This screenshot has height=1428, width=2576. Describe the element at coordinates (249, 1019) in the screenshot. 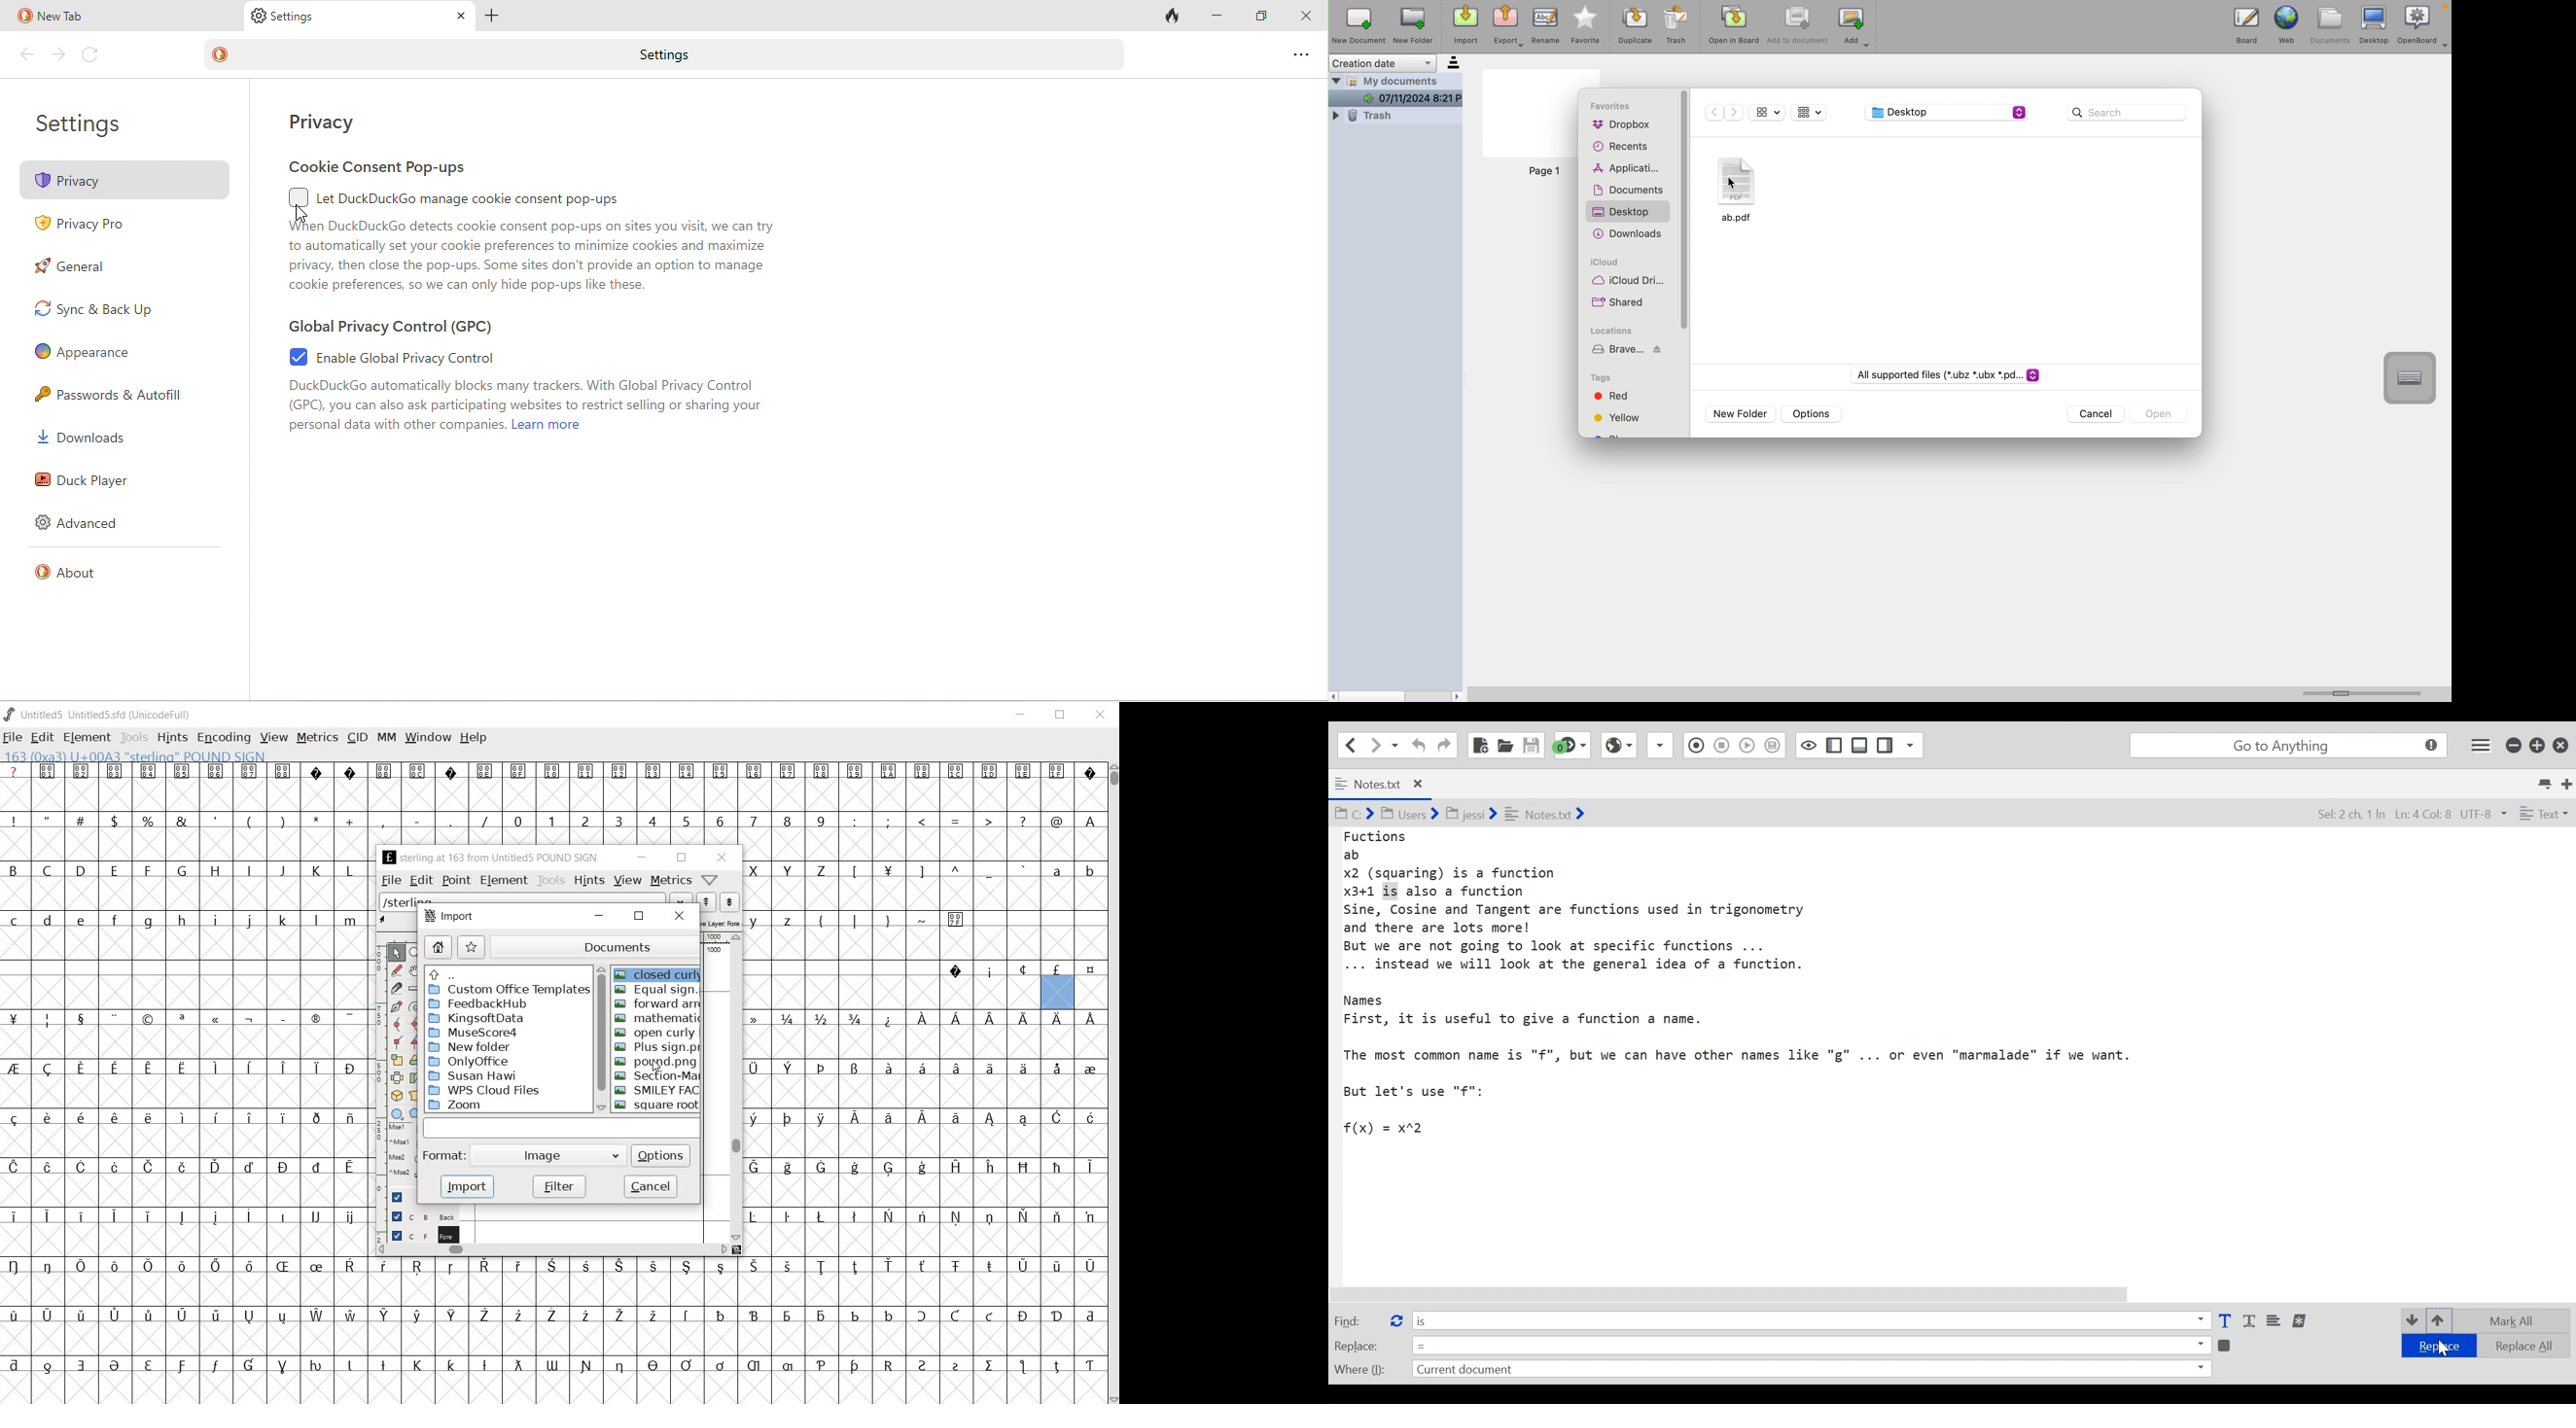

I see `Symbol` at that location.